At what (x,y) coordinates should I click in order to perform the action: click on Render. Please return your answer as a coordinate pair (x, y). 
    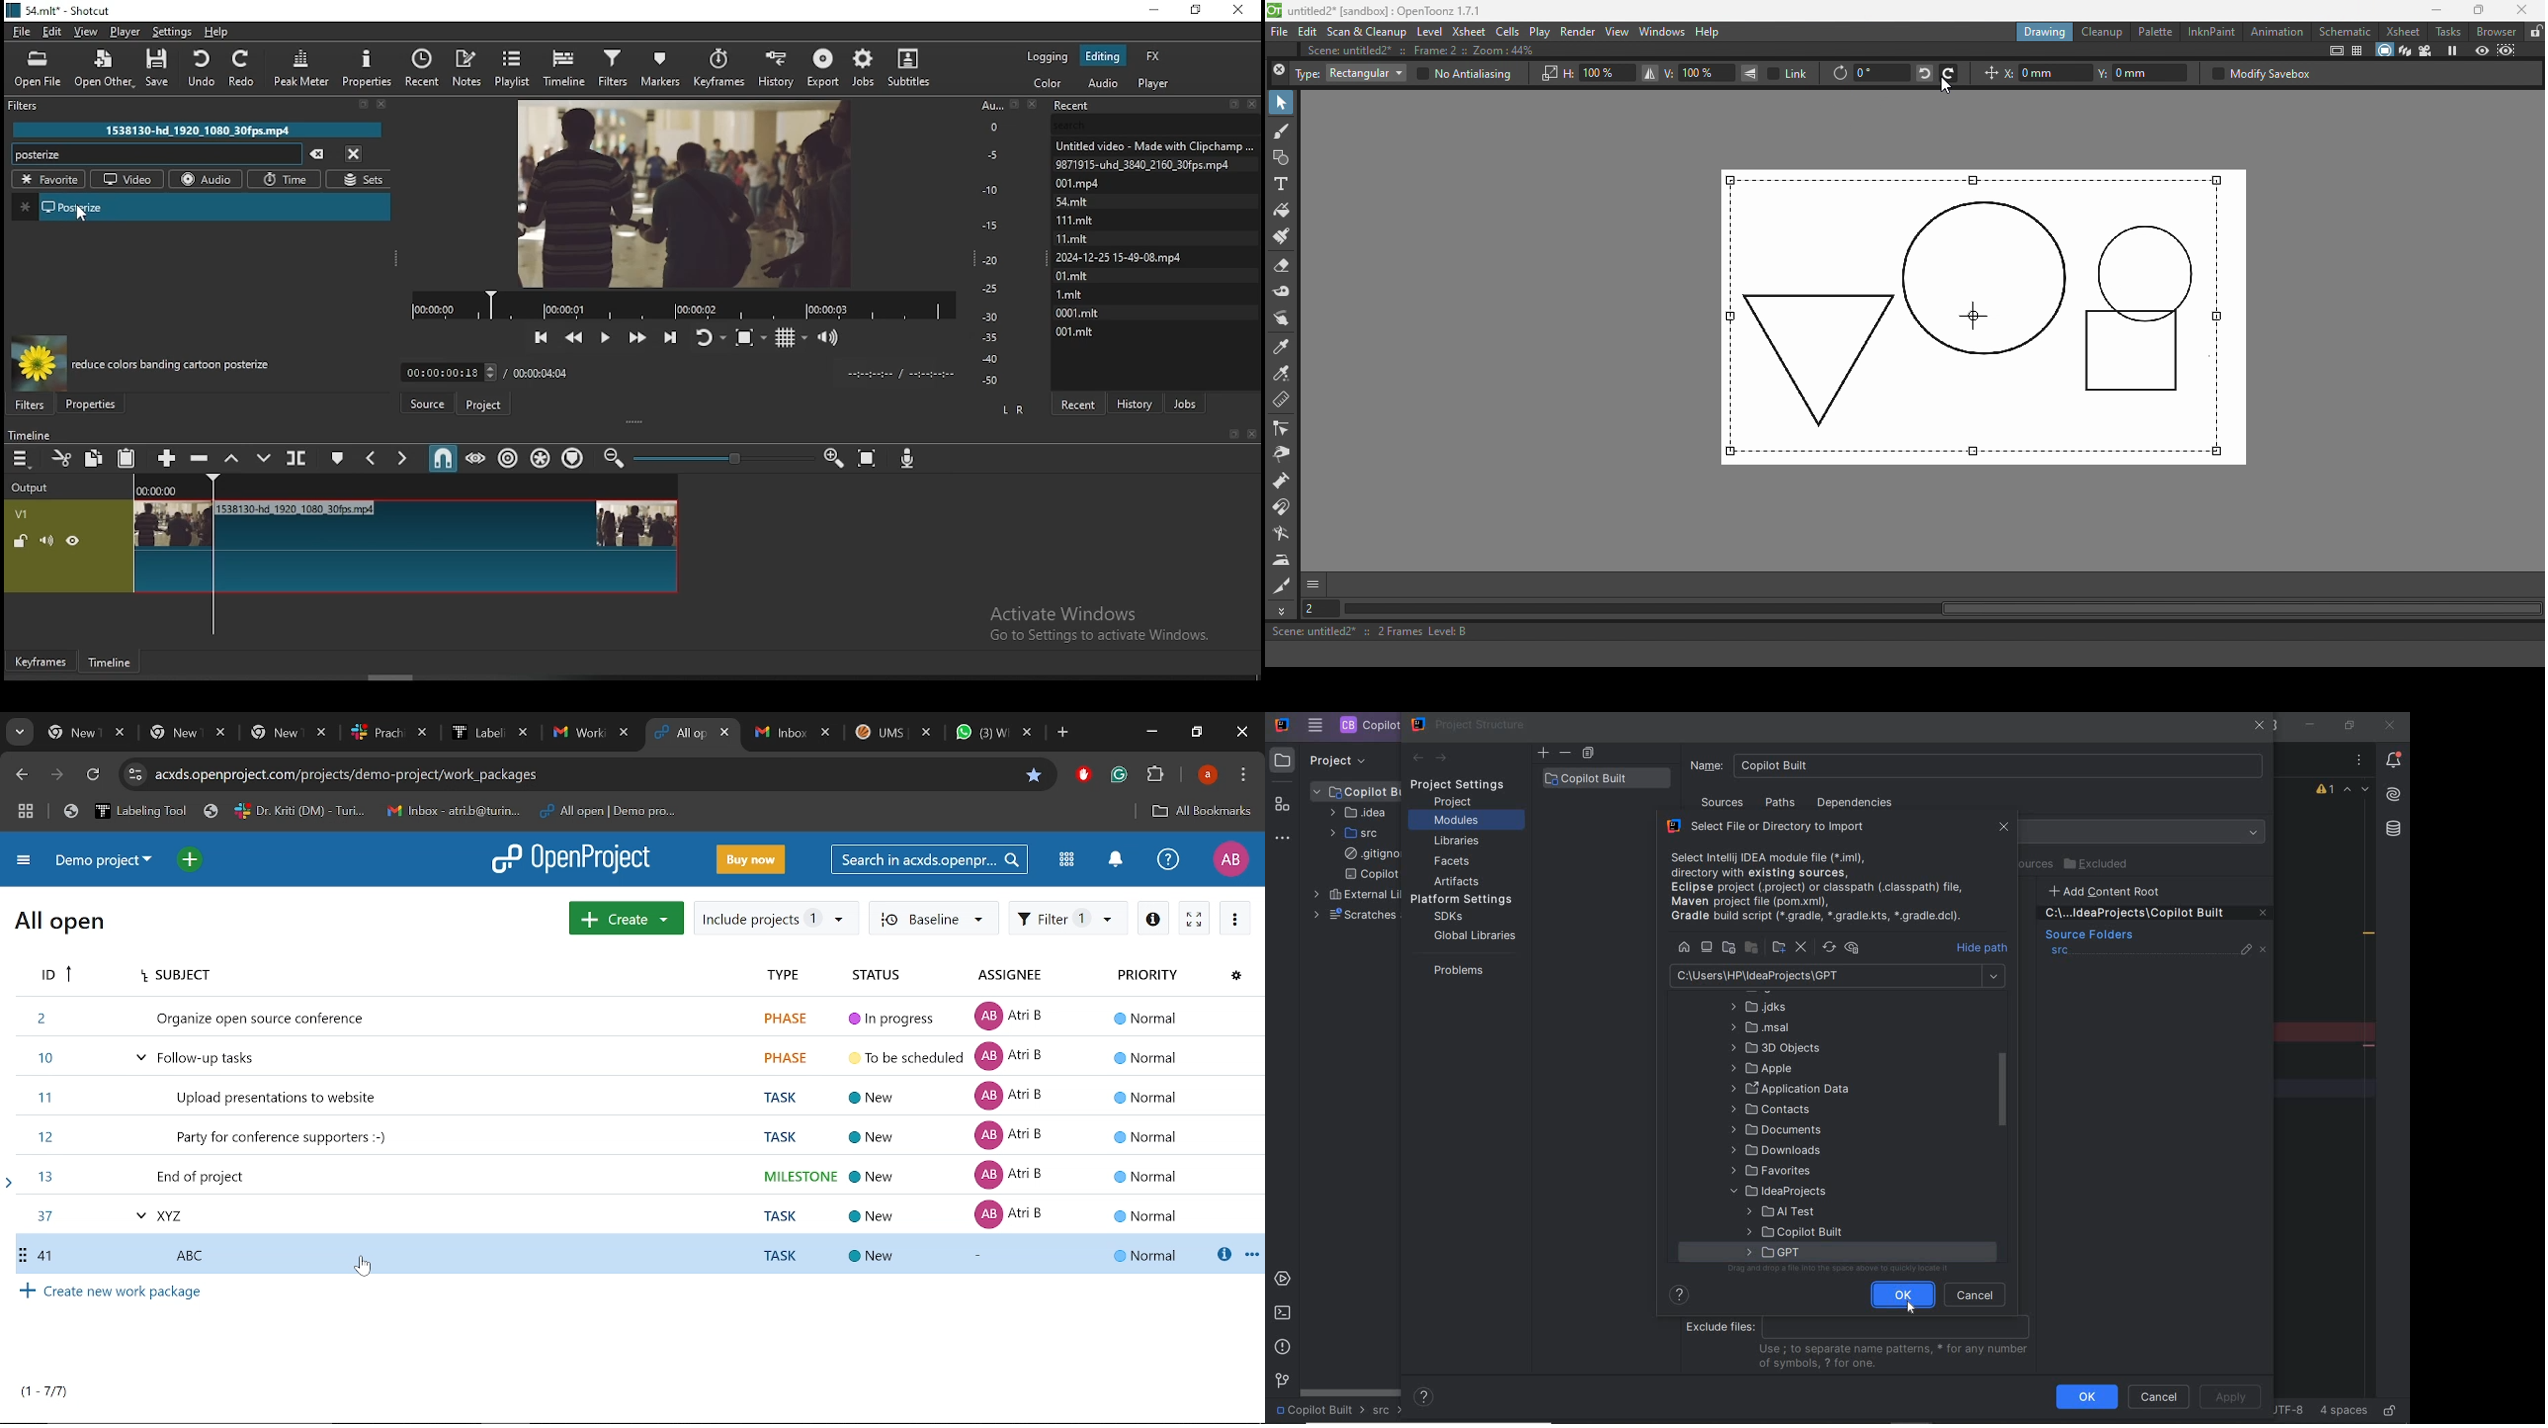
    Looking at the image, I should click on (1579, 31).